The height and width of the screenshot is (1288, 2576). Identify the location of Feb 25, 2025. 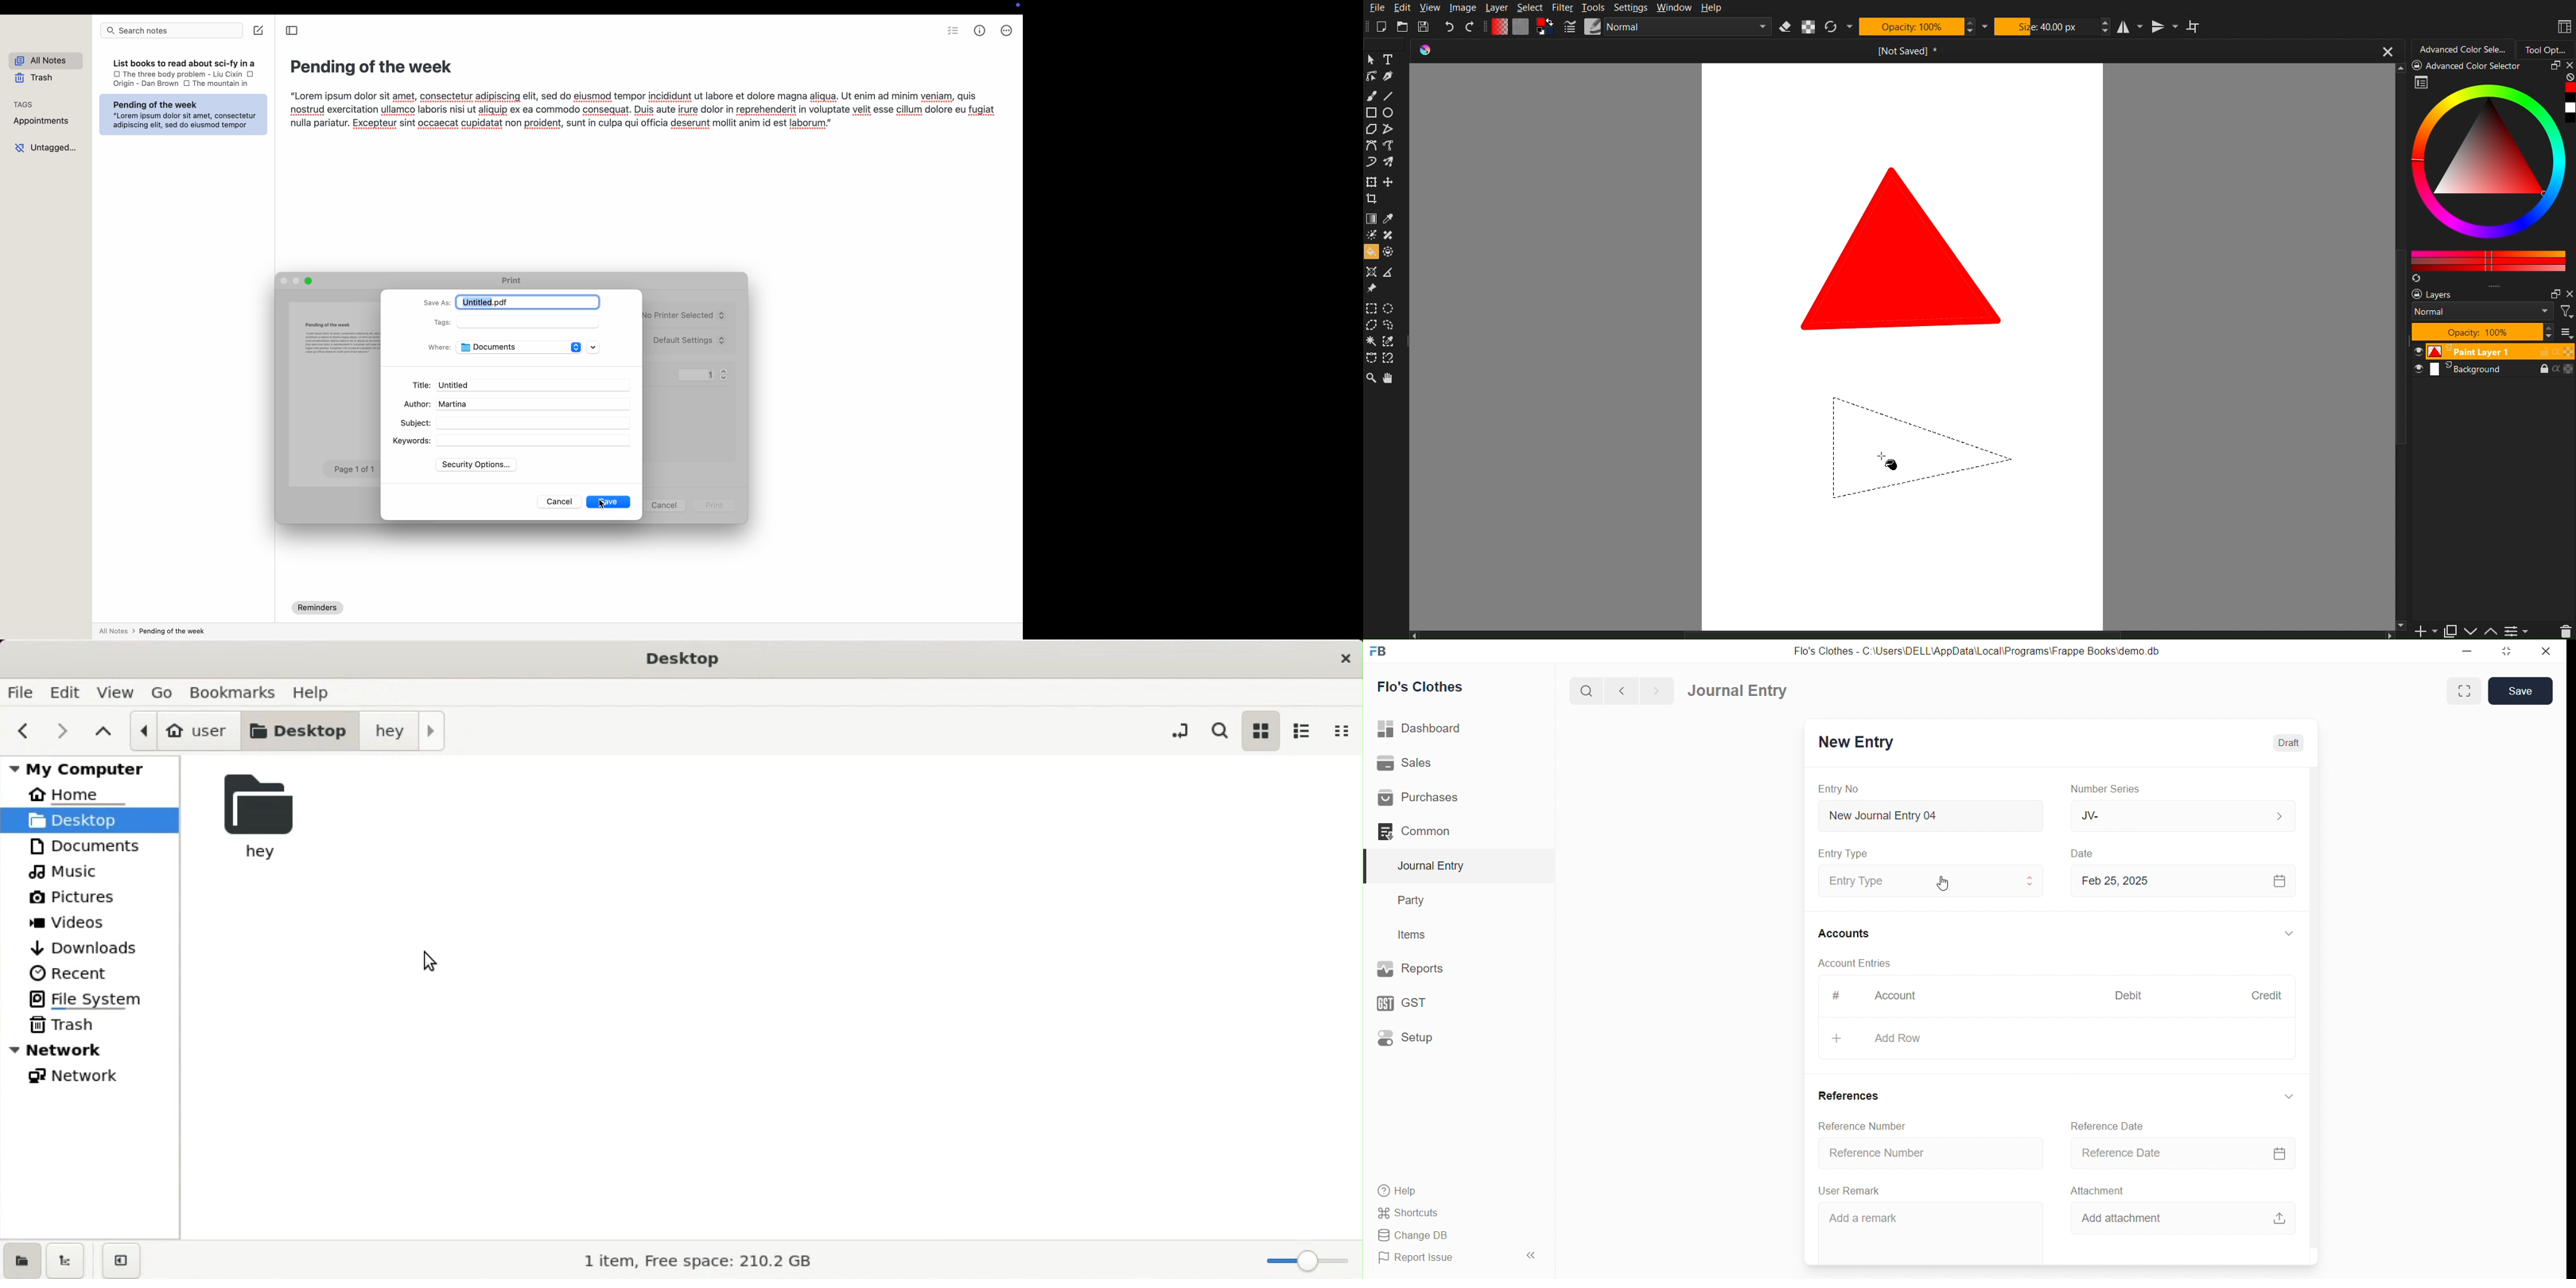
(2181, 880).